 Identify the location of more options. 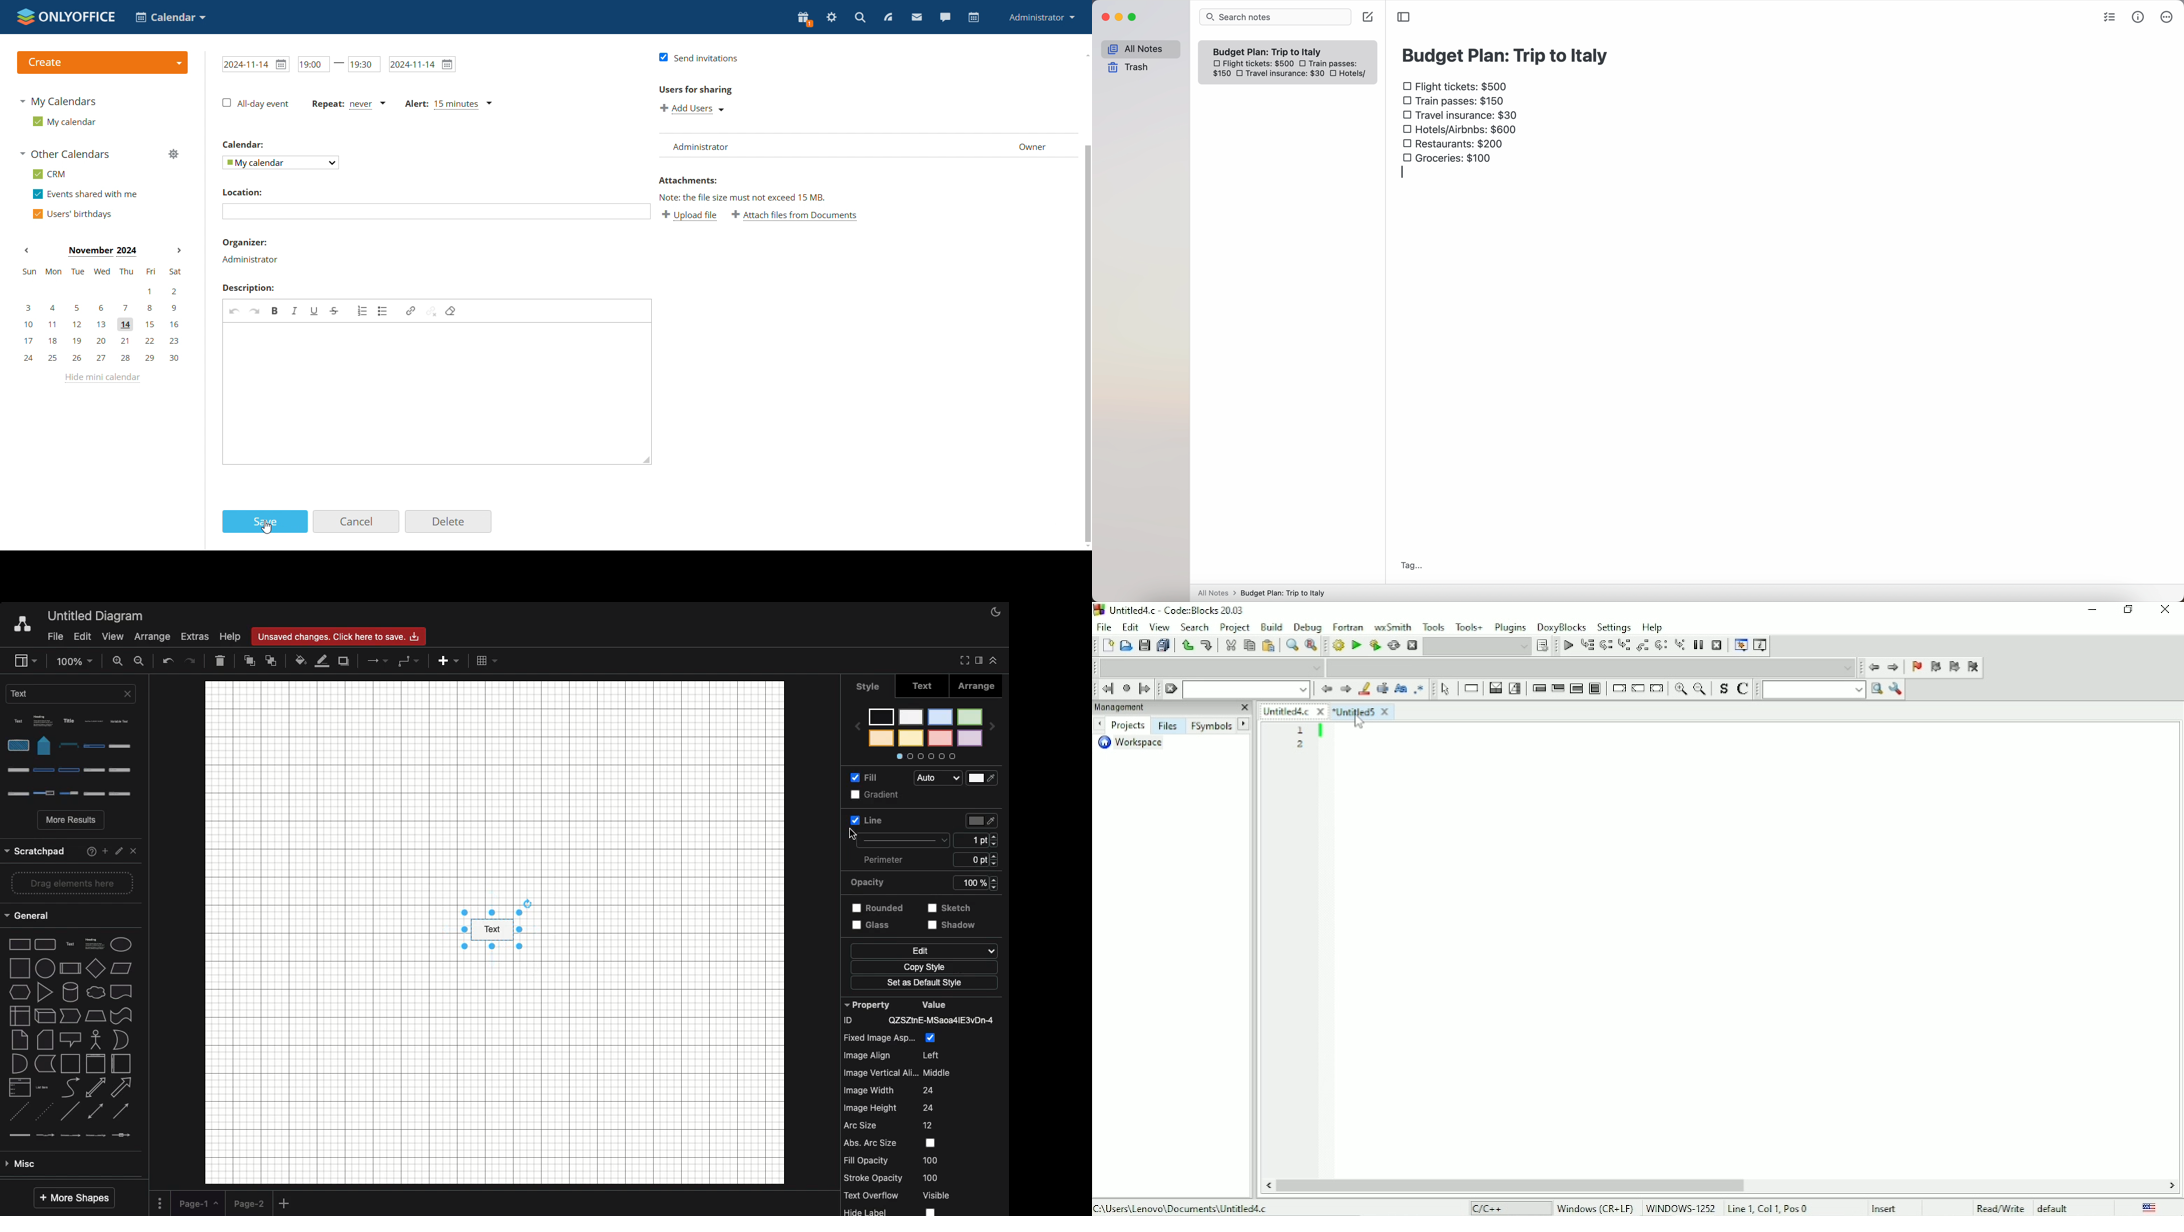
(2167, 17).